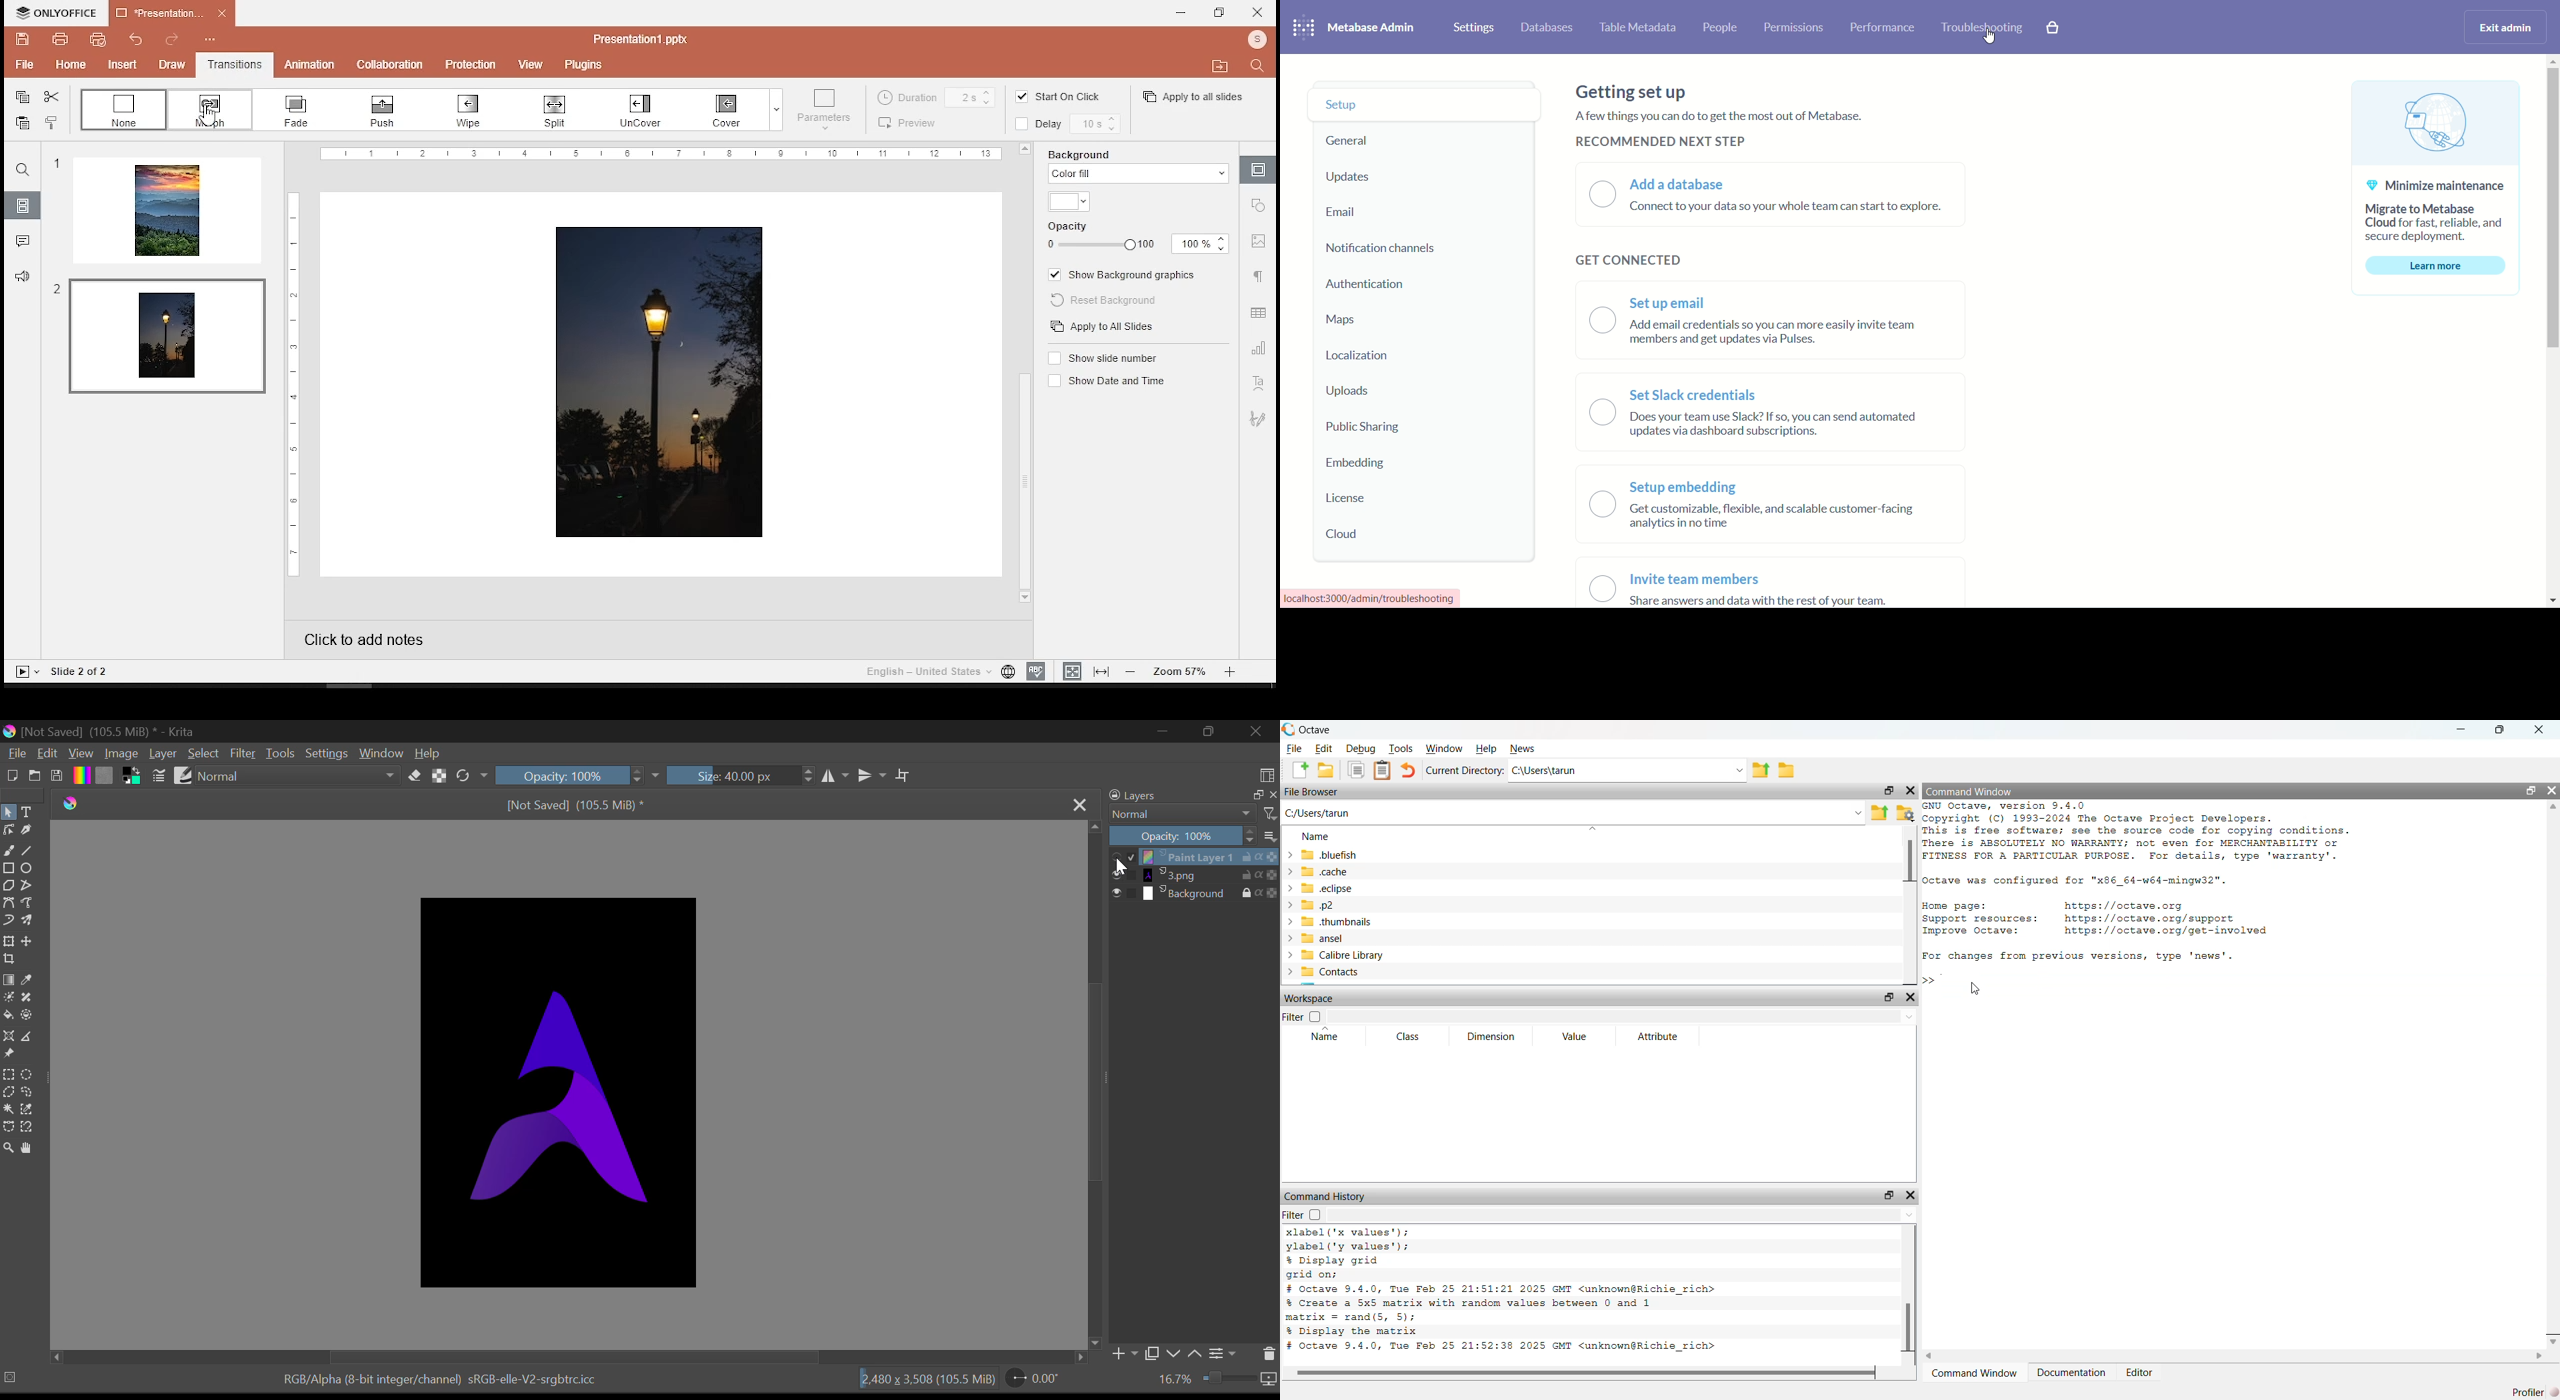  I want to click on shape, so click(646, 108).